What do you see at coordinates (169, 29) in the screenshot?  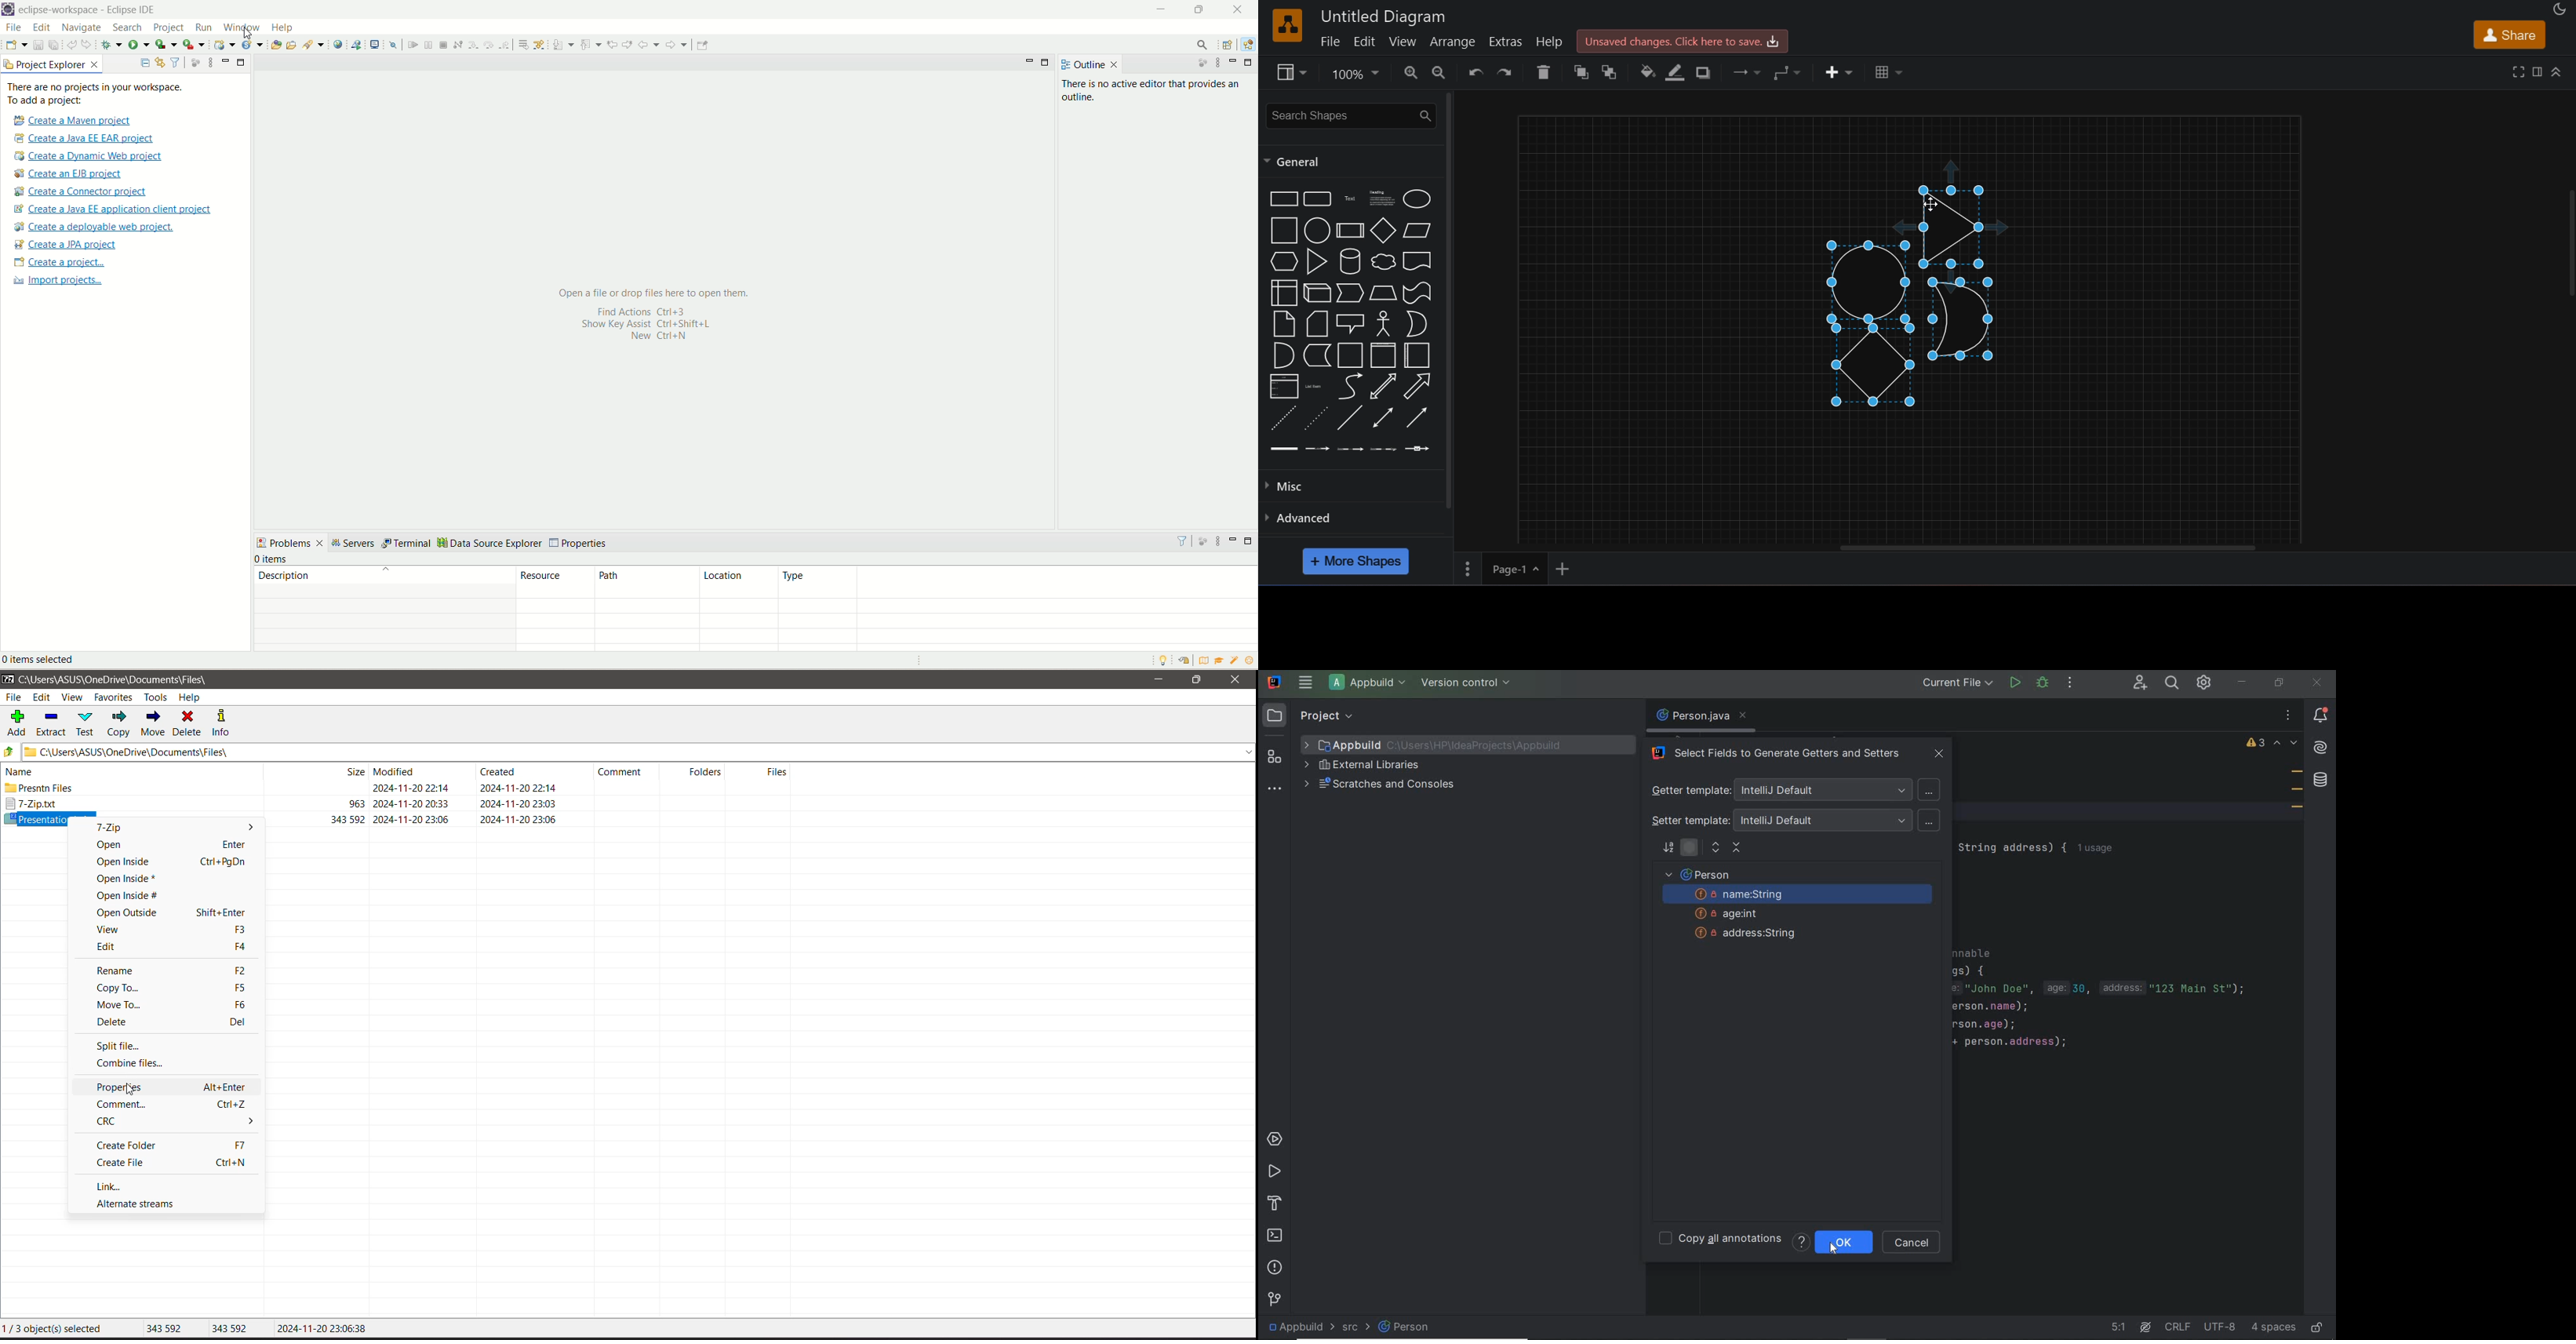 I see `project` at bounding box center [169, 29].